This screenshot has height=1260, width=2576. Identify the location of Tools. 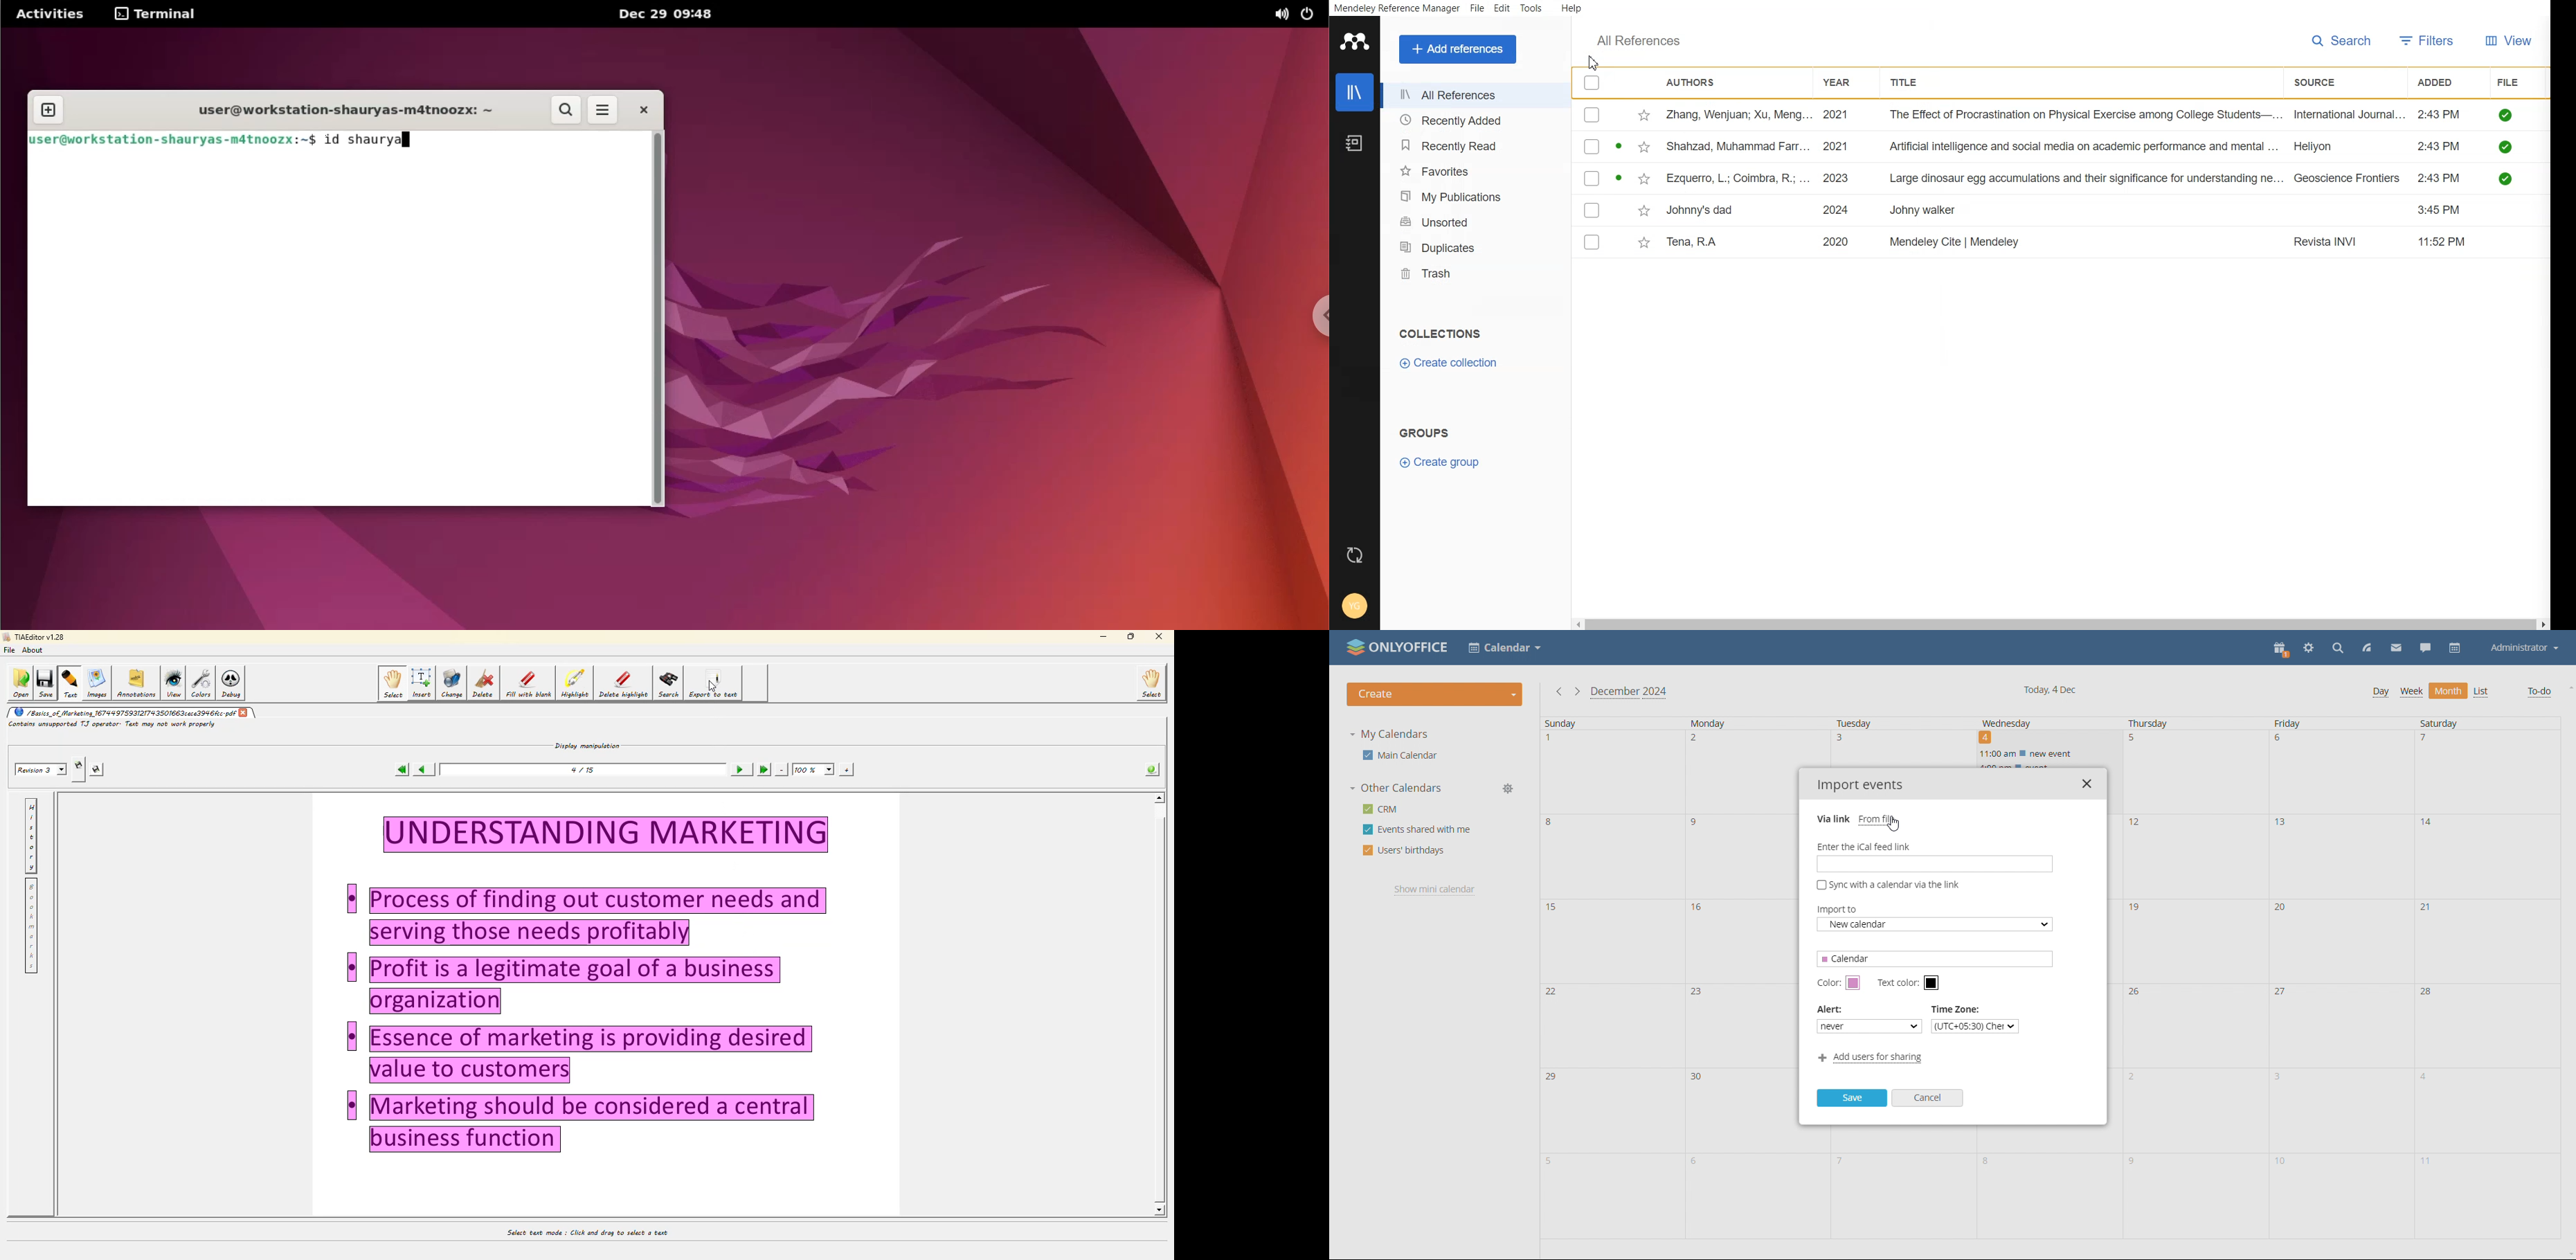
(1530, 8).